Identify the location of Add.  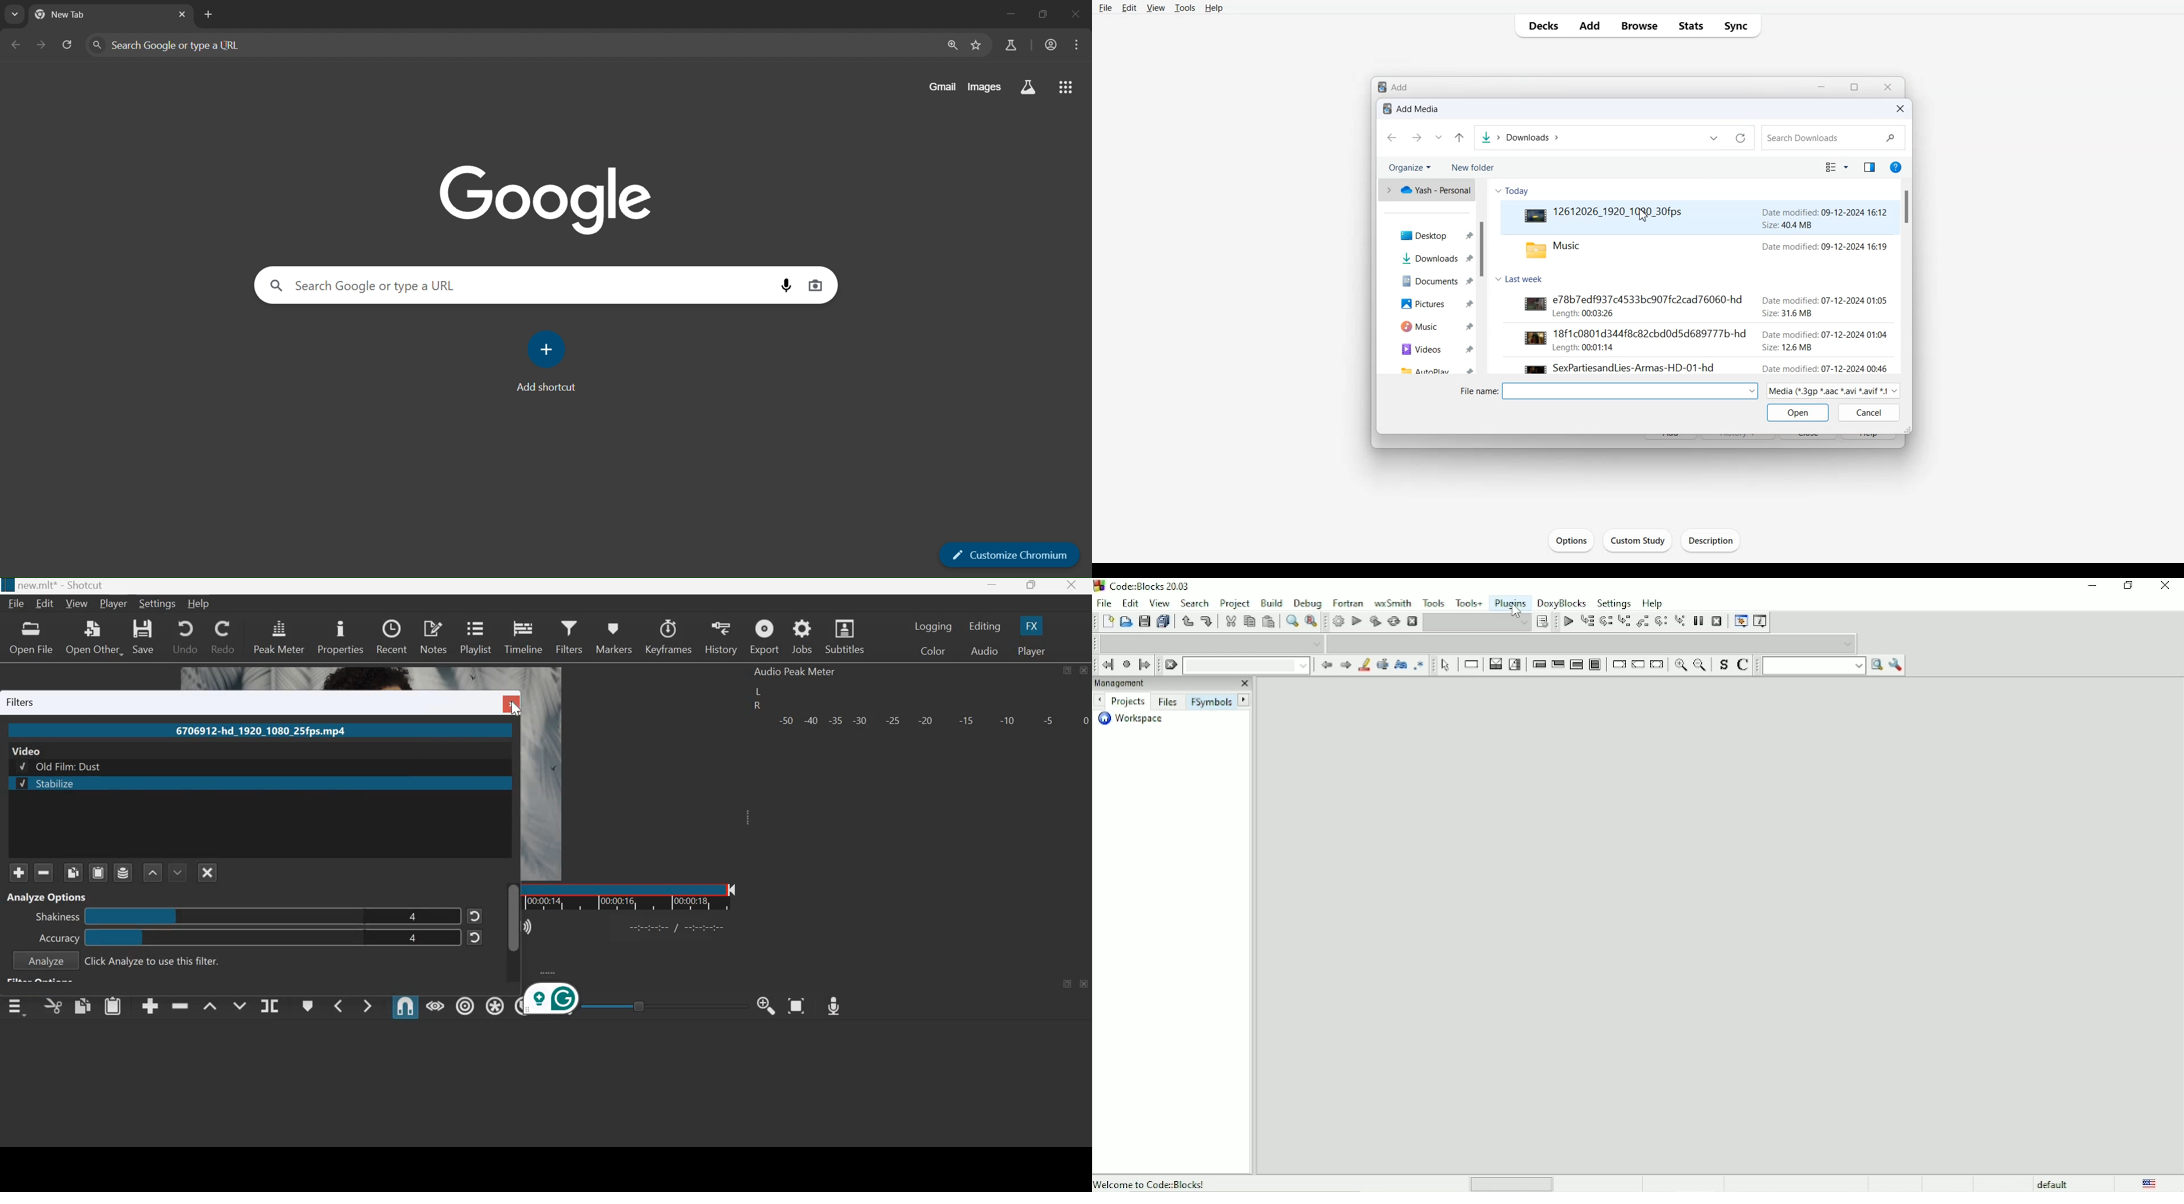
(1405, 88).